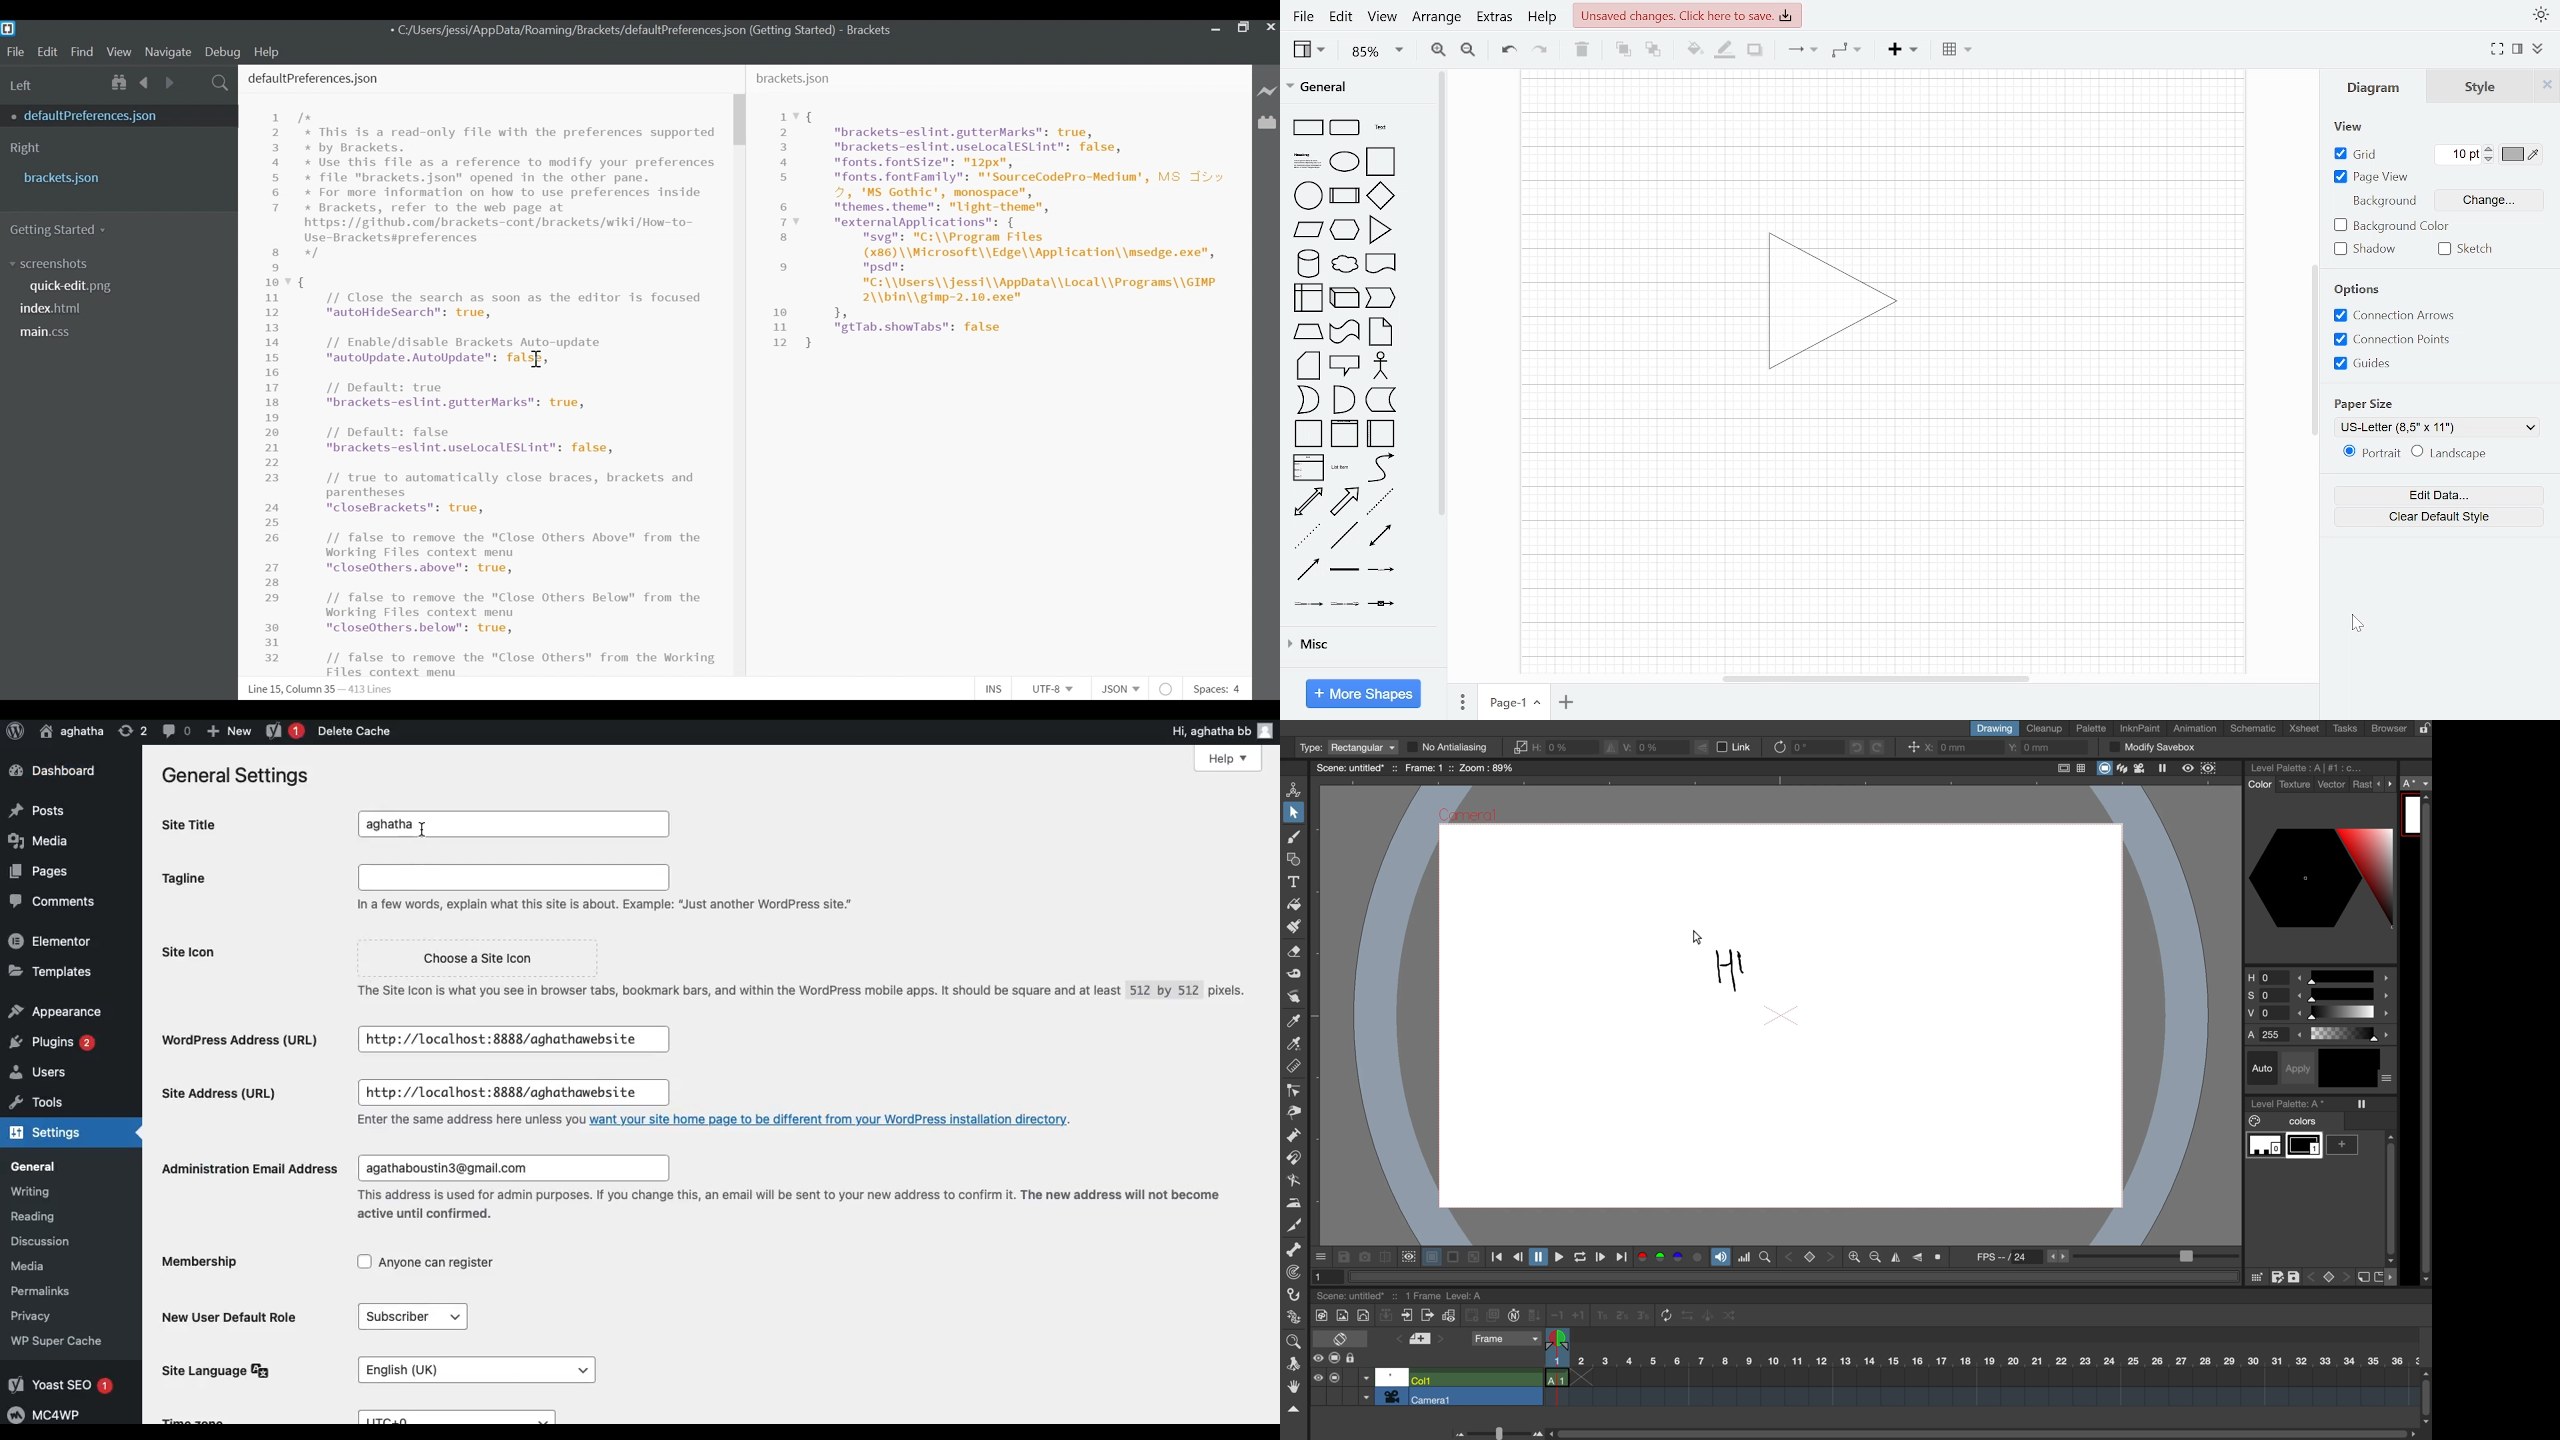 The width and height of the screenshot is (2576, 1456). What do you see at coordinates (537, 359) in the screenshot?
I see `cursor` at bounding box center [537, 359].